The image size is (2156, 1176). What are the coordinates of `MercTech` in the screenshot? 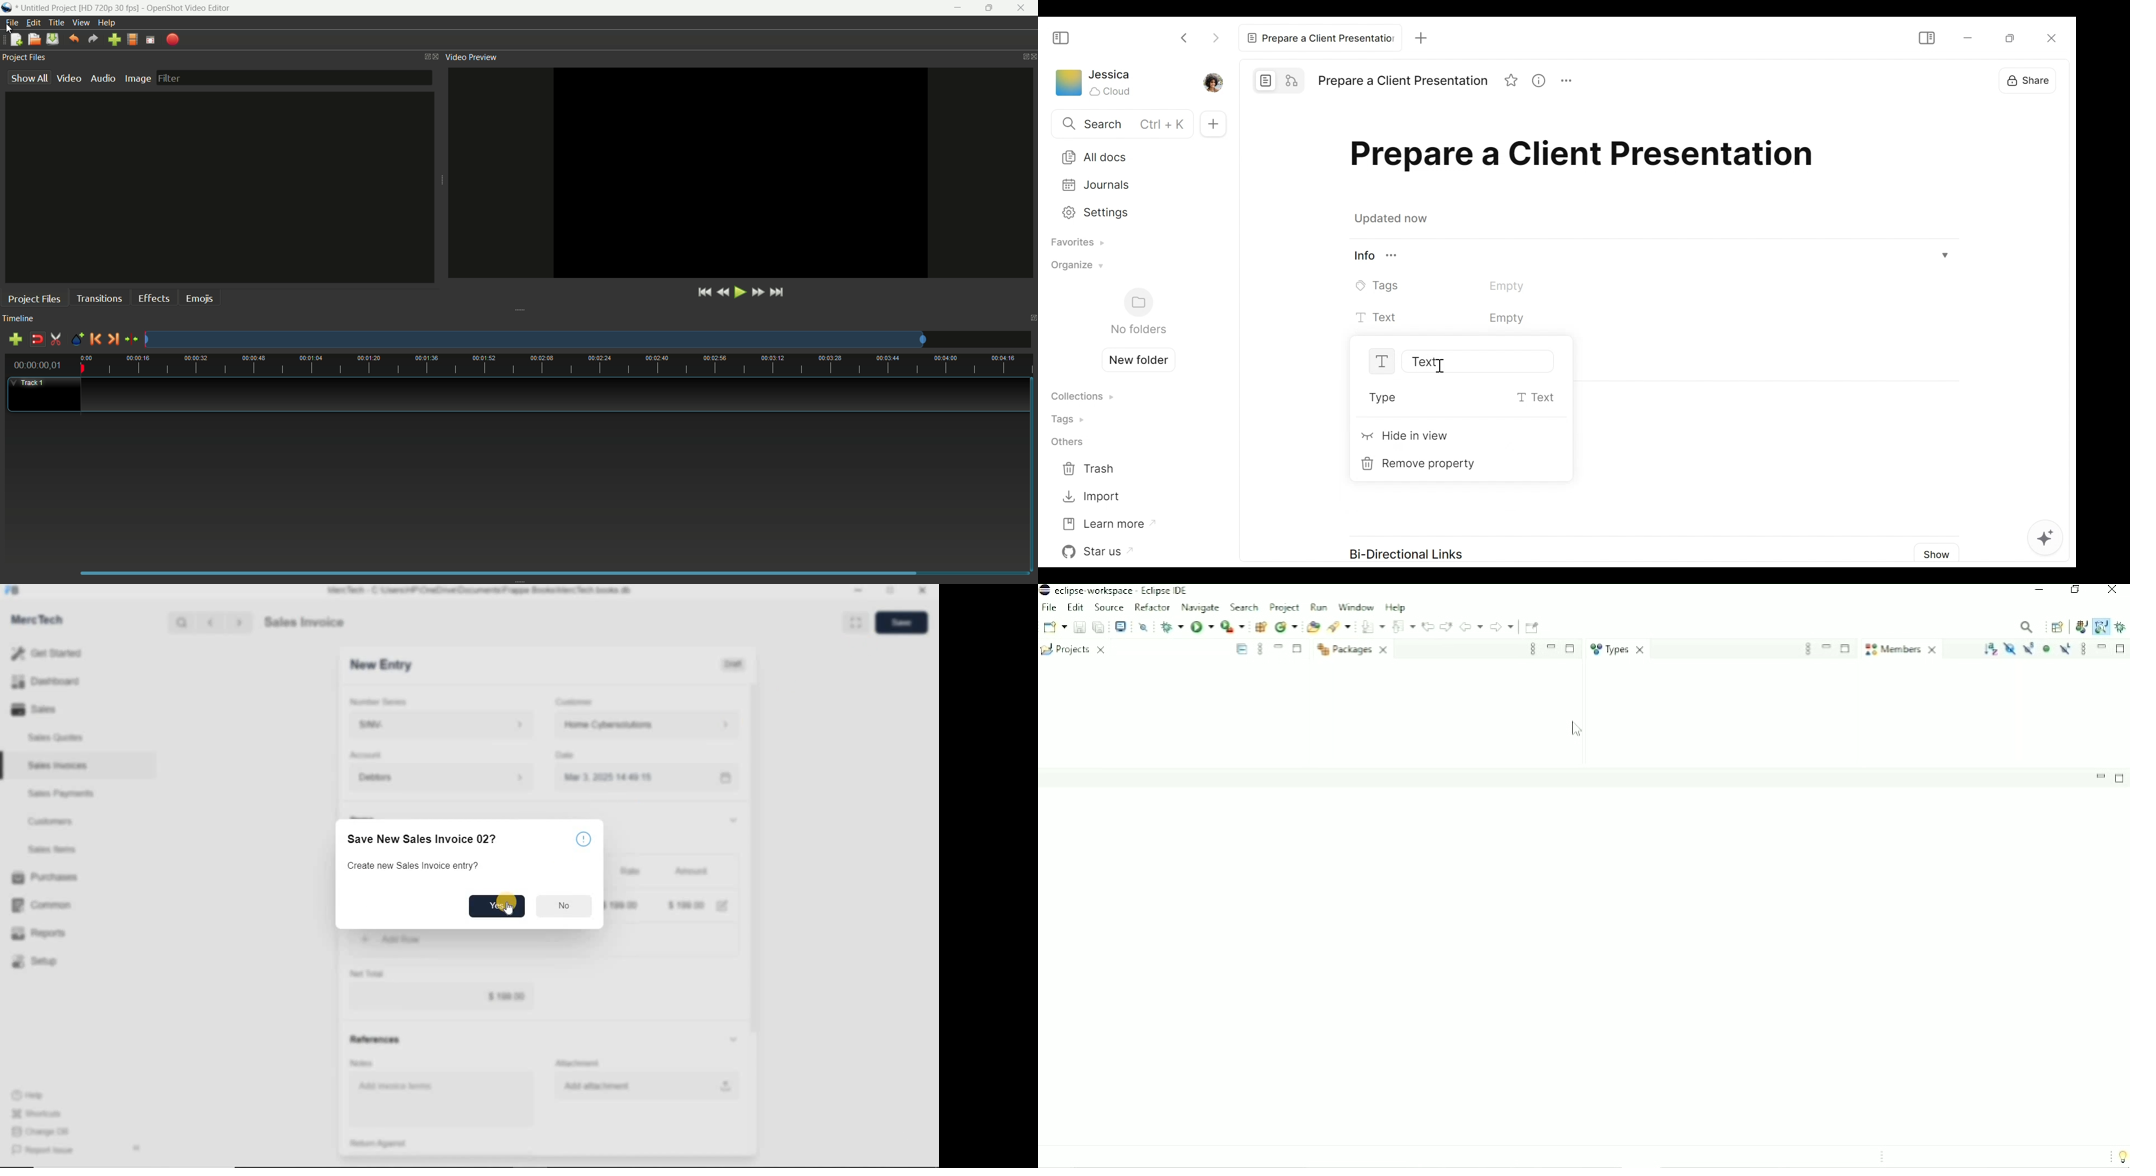 It's located at (43, 622).